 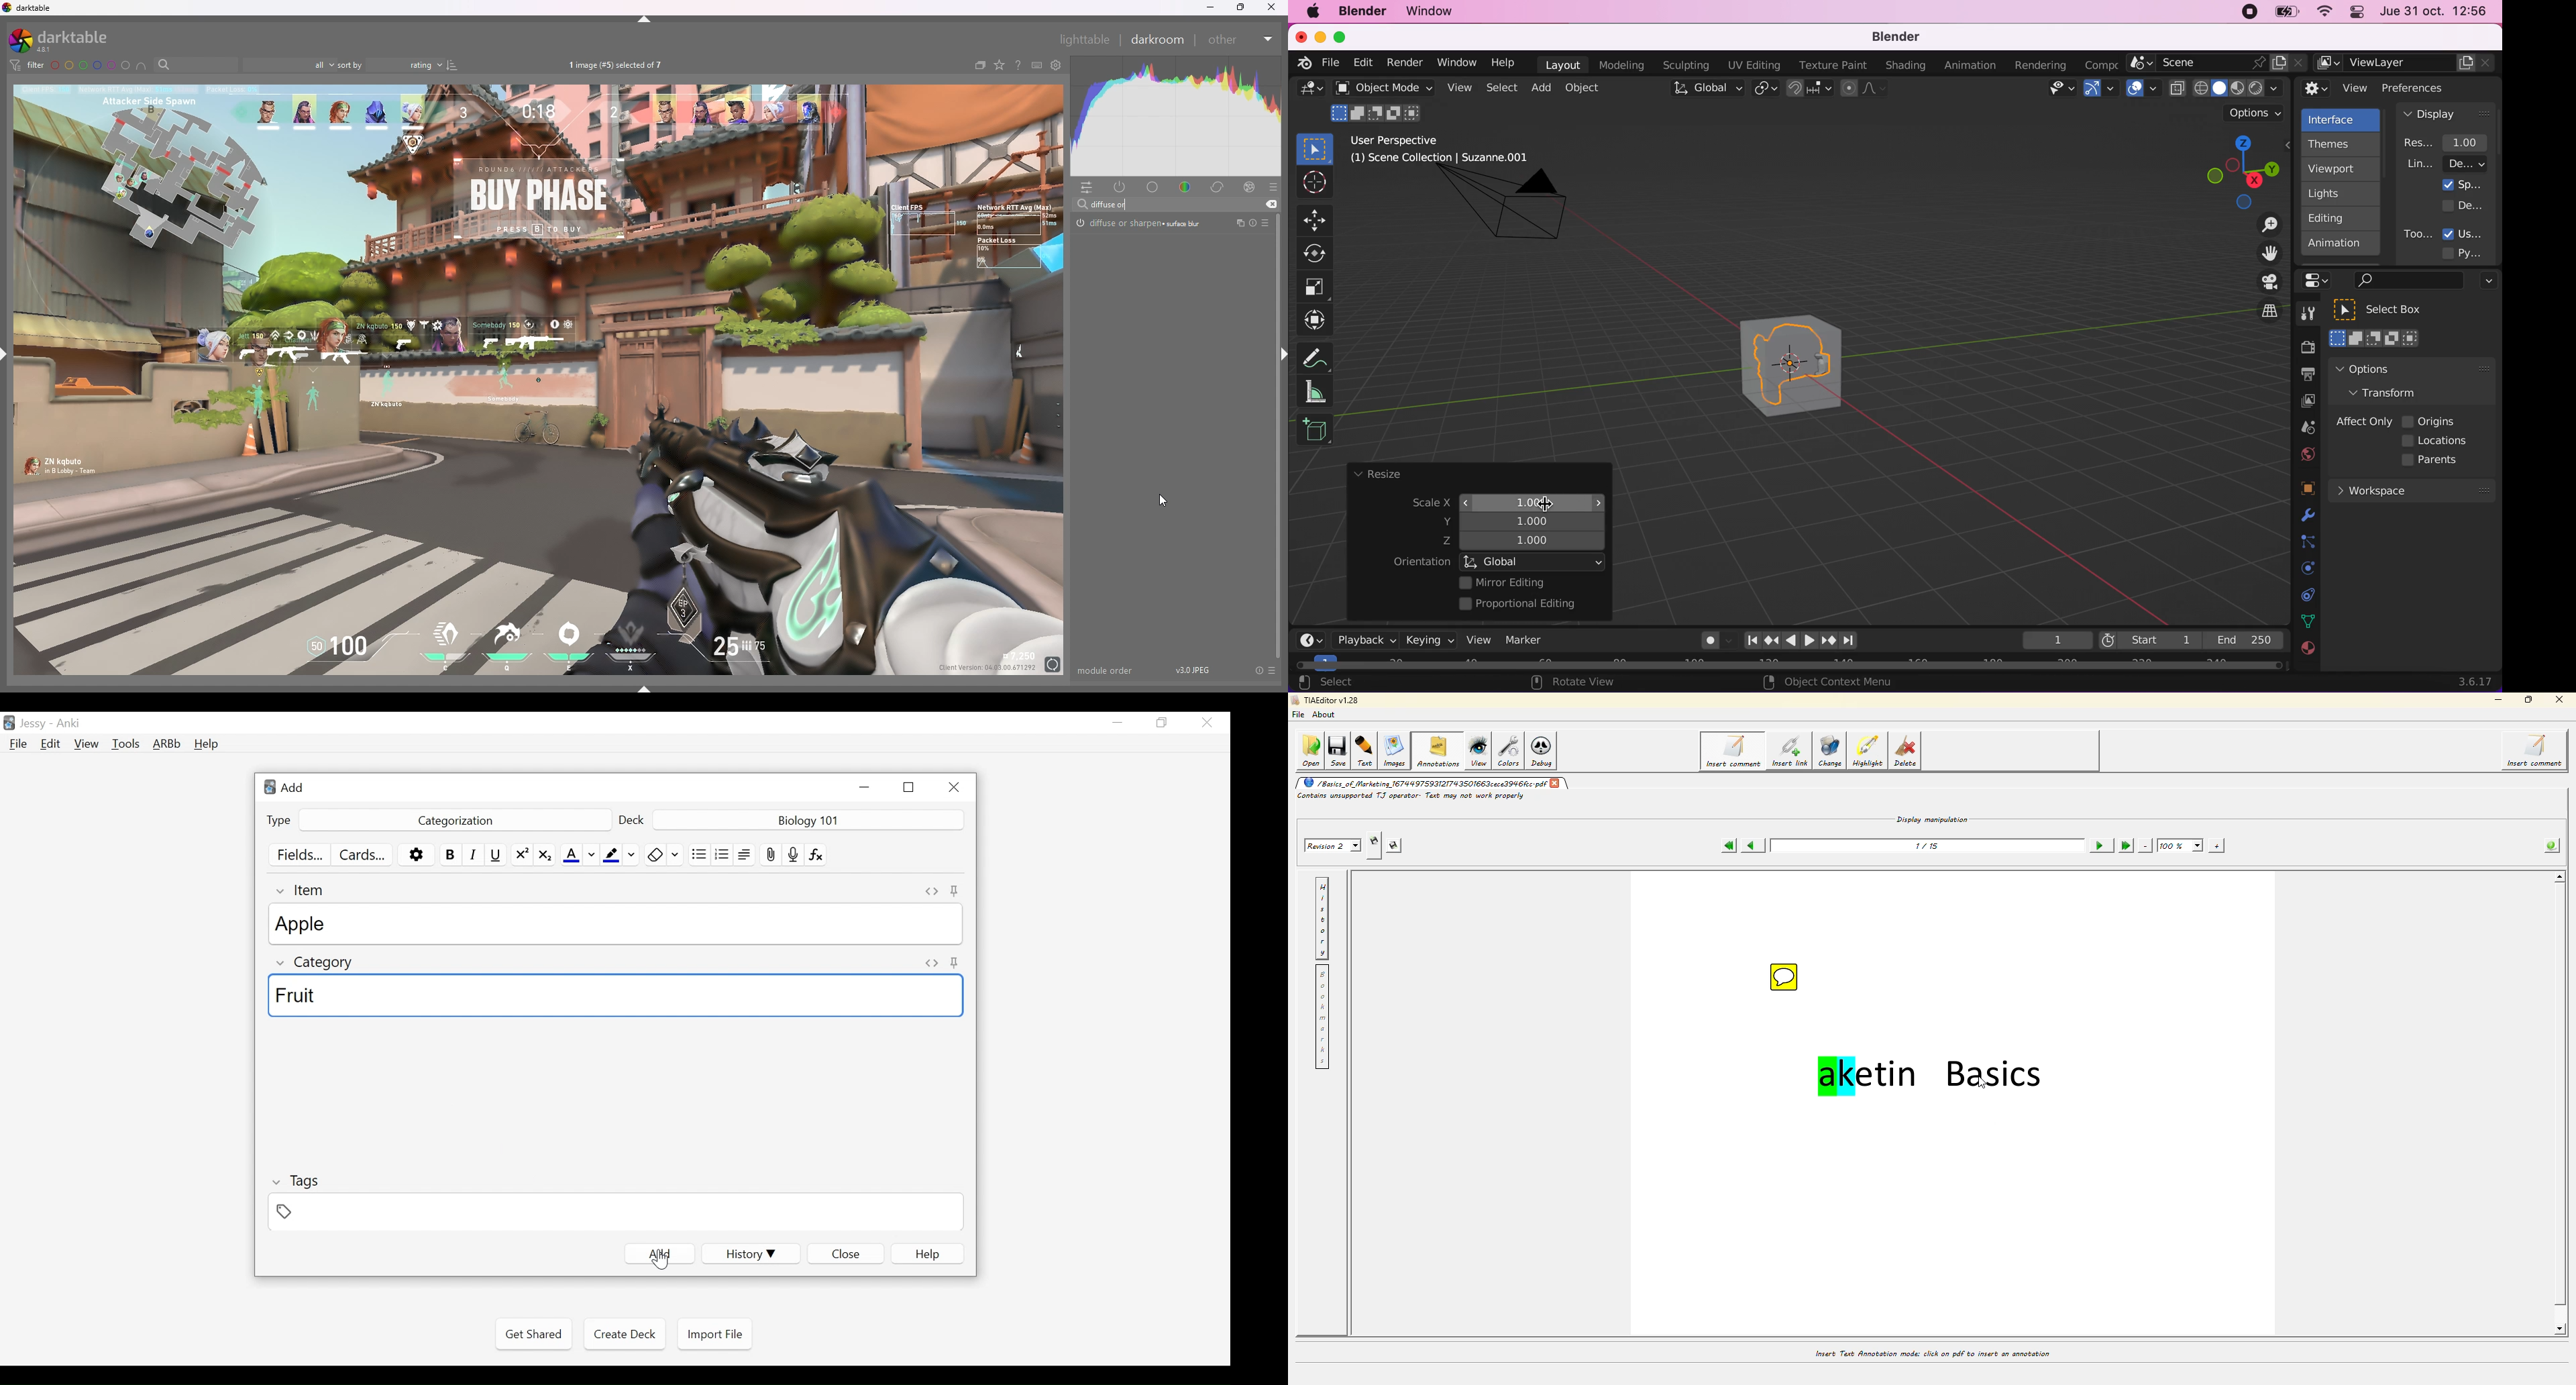 What do you see at coordinates (794, 854) in the screenshot?
I see `Record audio` at bounding box center [794, 854].